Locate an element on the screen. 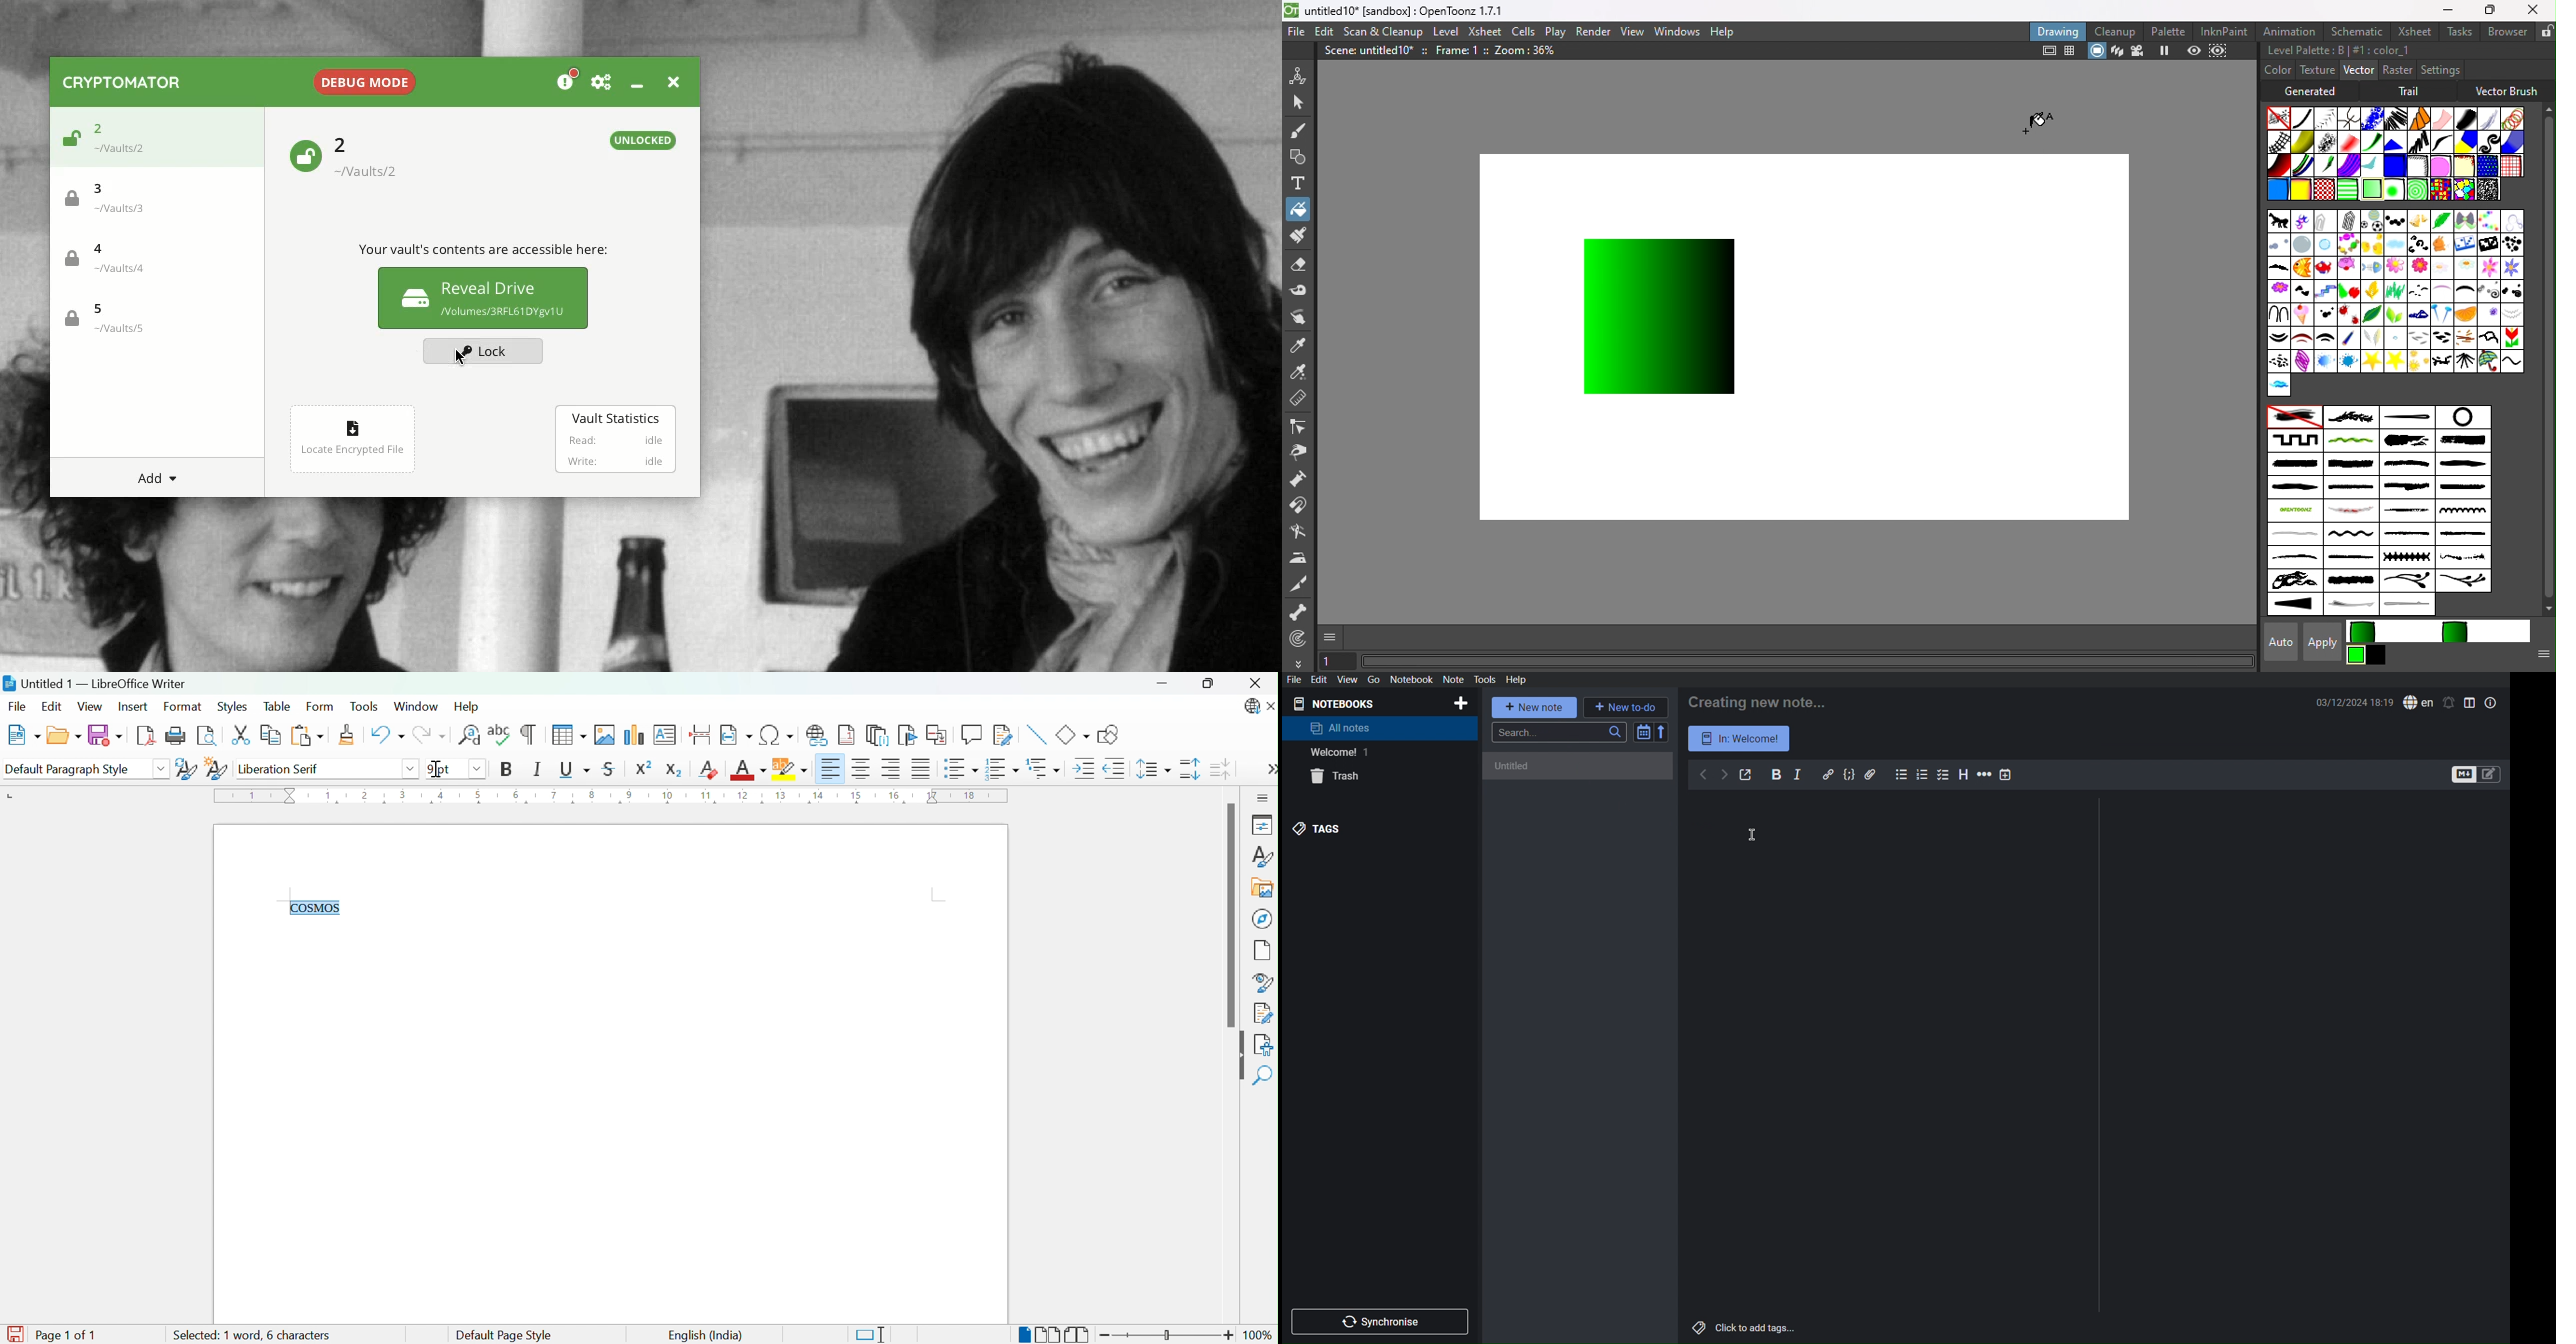 This screenshot has height=1344, width=2576. 9 pt is located at coordinates (442, 769).